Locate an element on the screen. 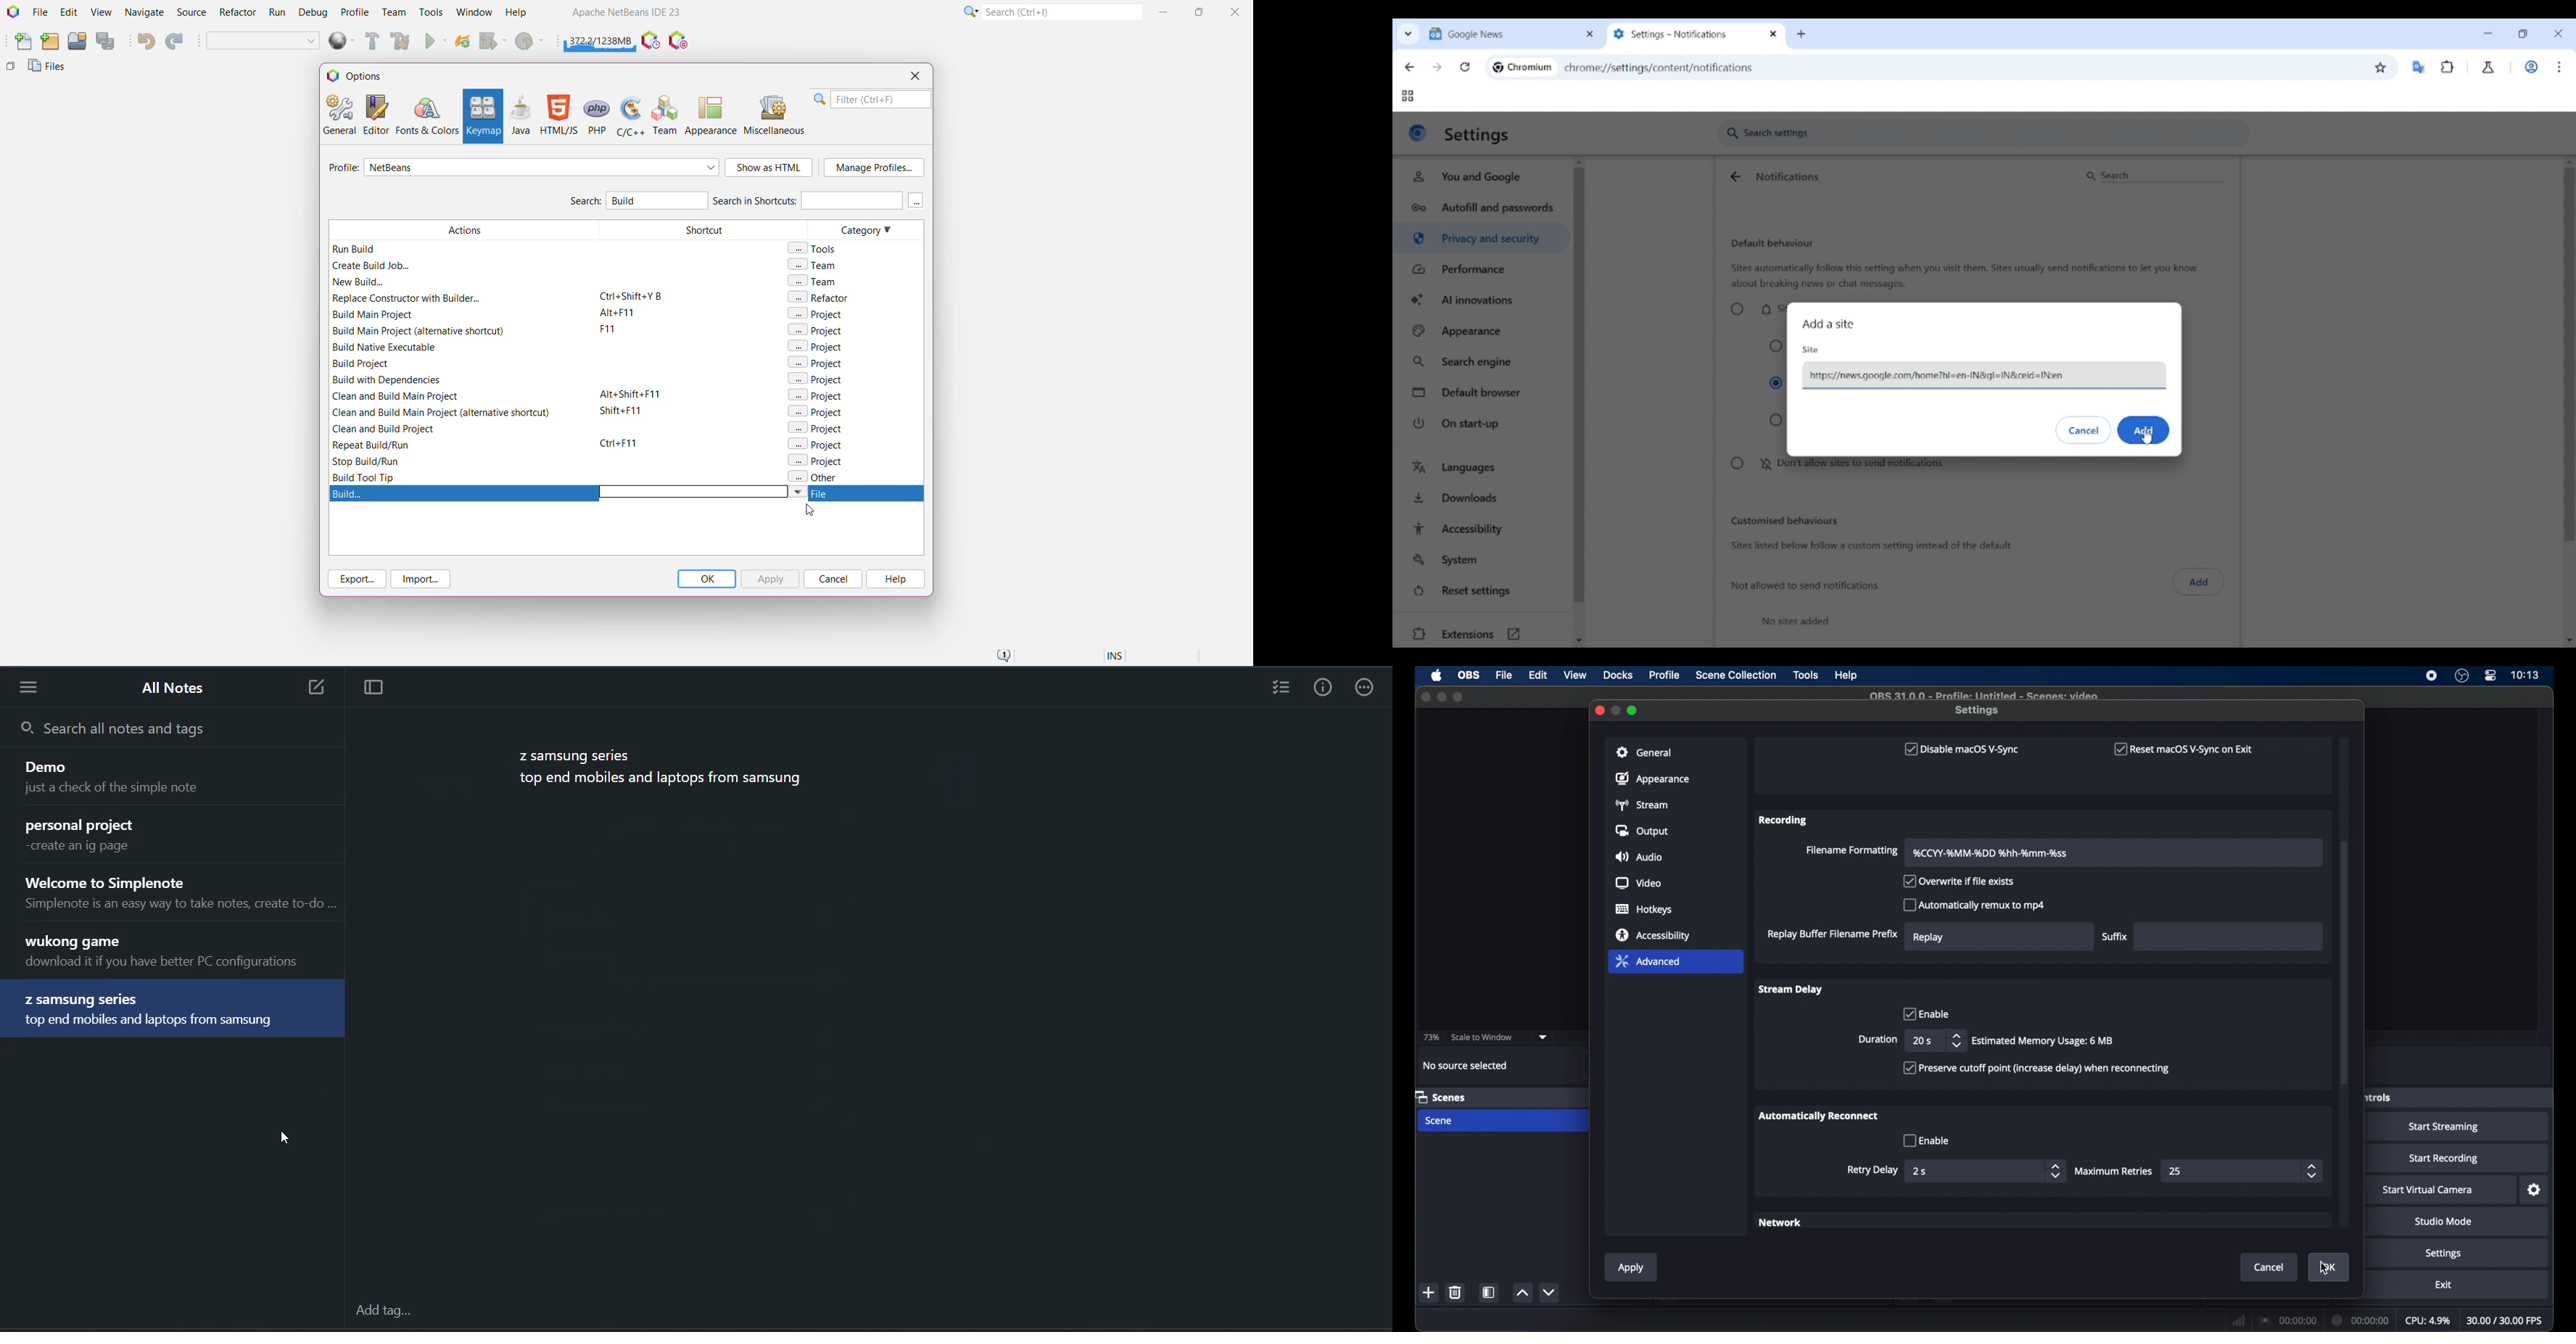  checkbox is located at coordinates (1926, 1140).